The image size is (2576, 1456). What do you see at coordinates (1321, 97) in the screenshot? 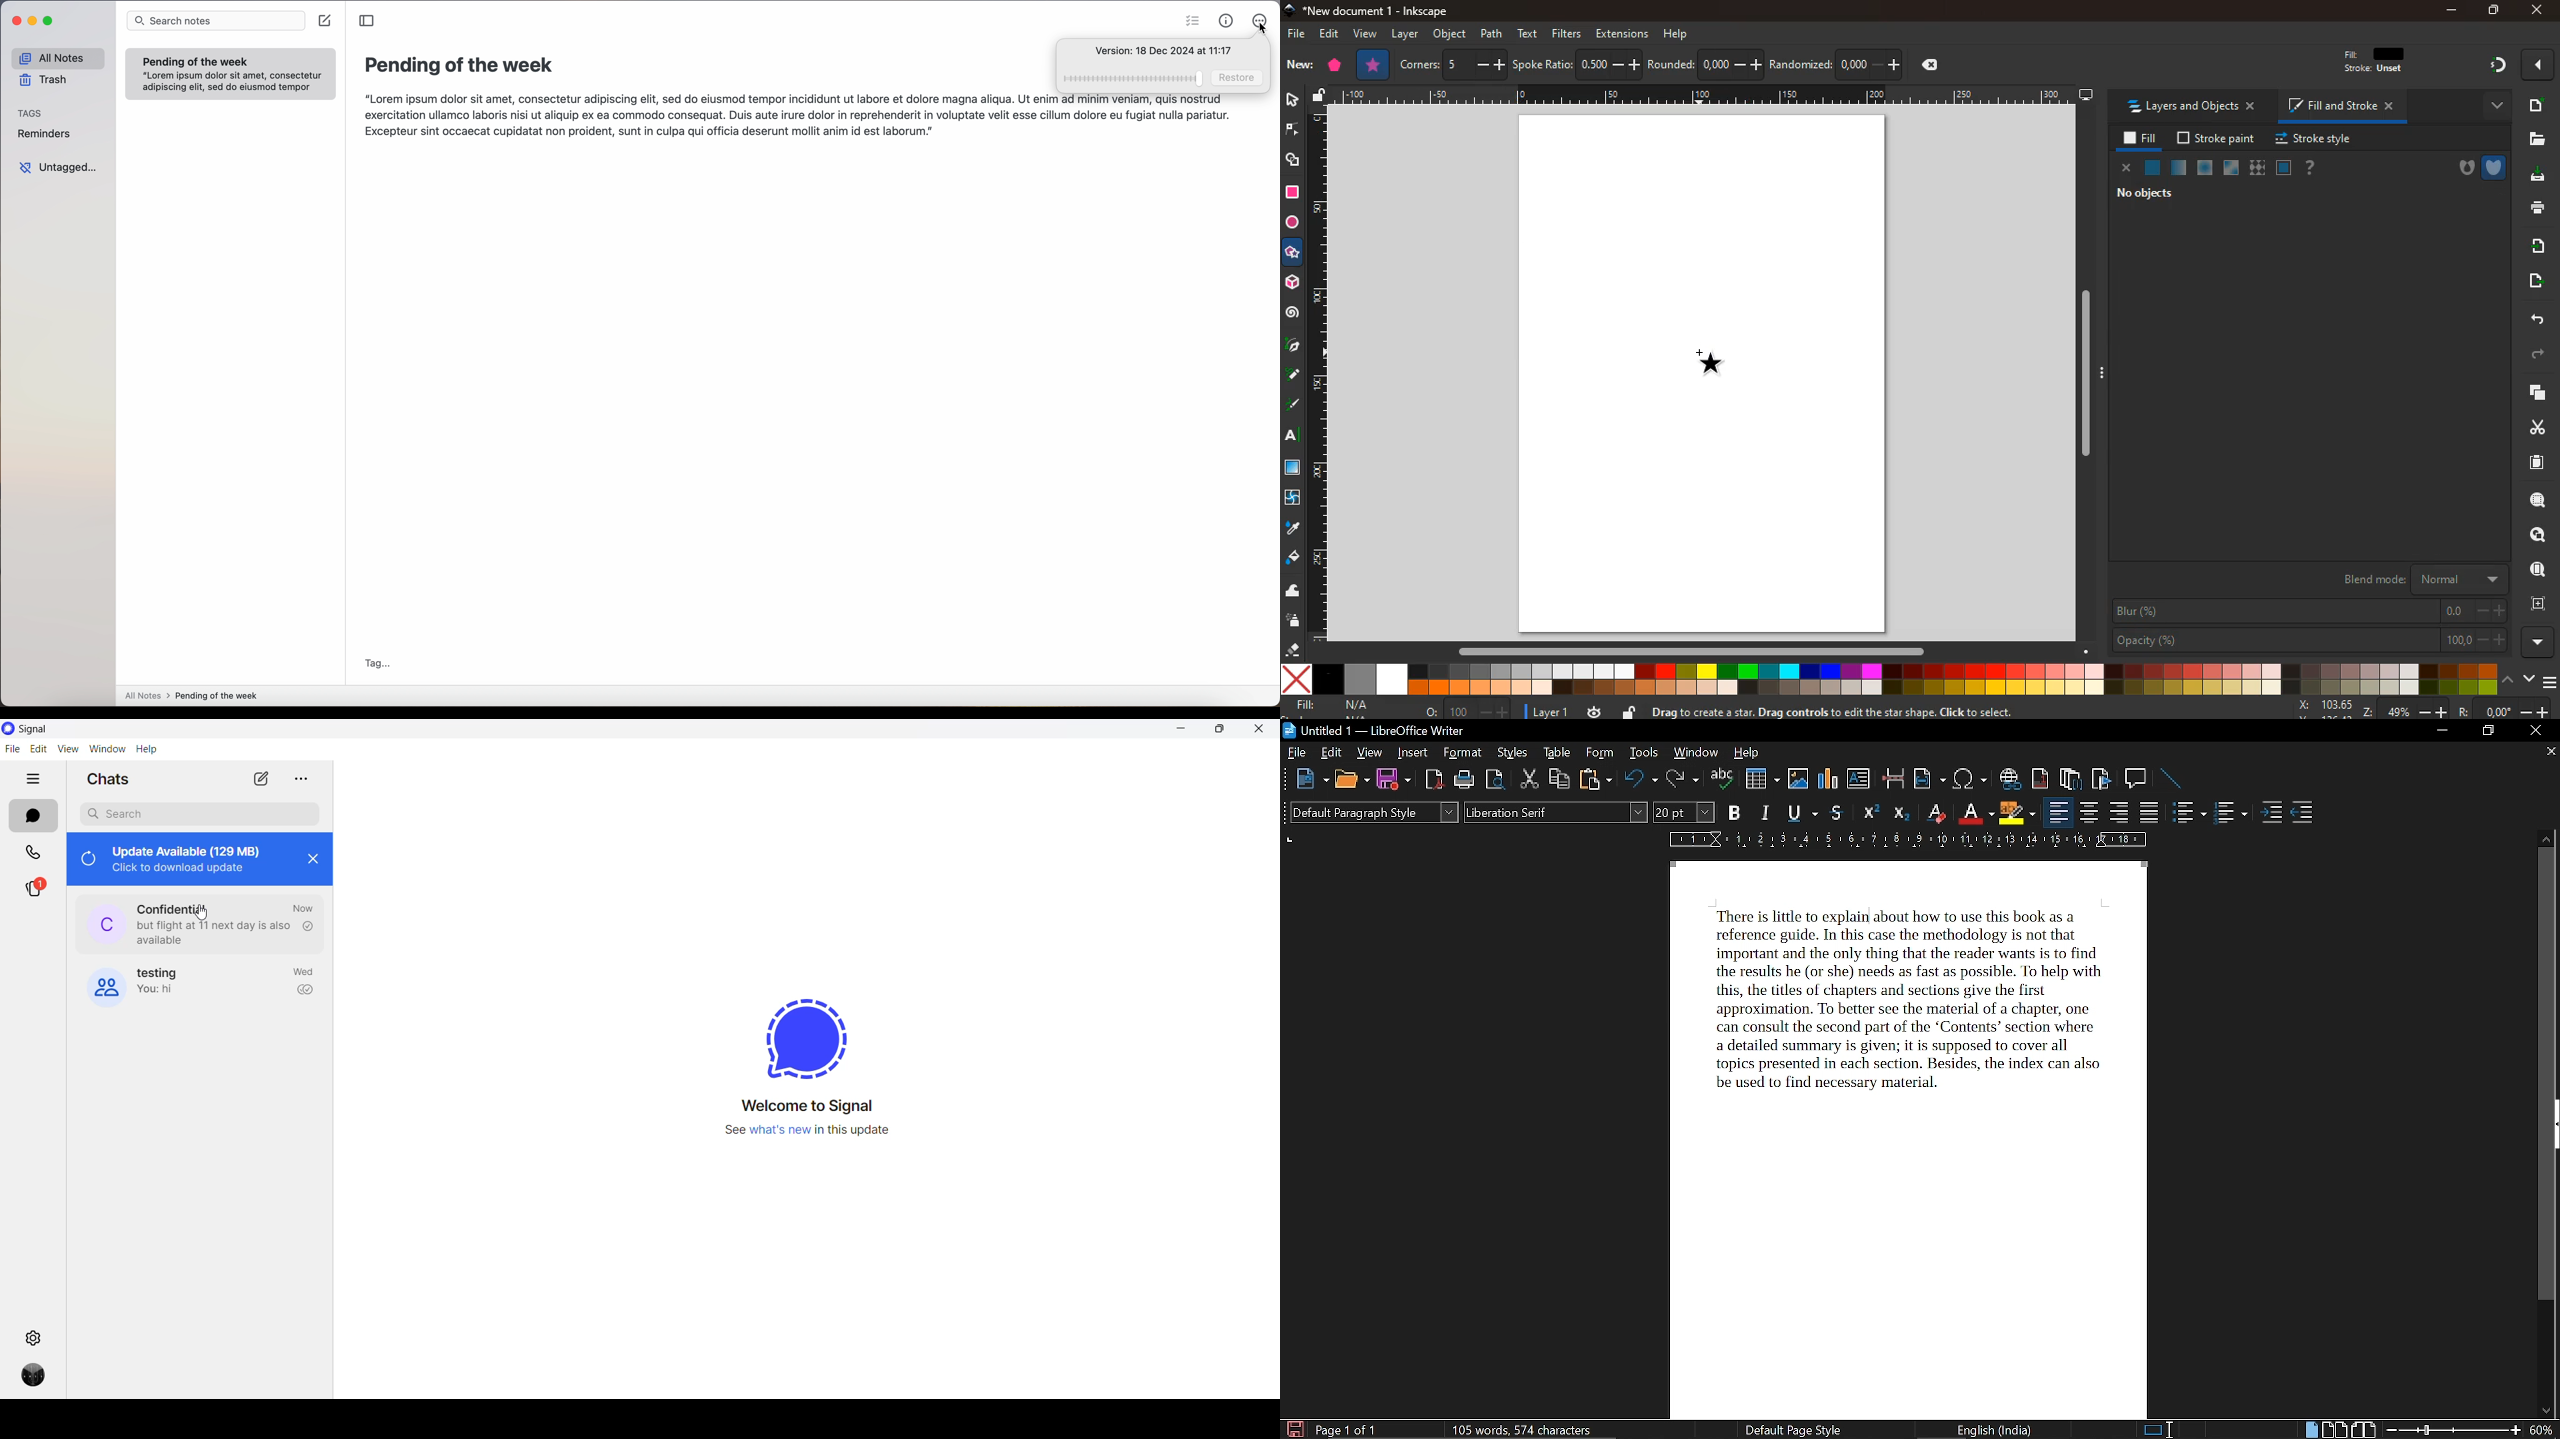
I see `unlock` at bounding box center [1321, 97].